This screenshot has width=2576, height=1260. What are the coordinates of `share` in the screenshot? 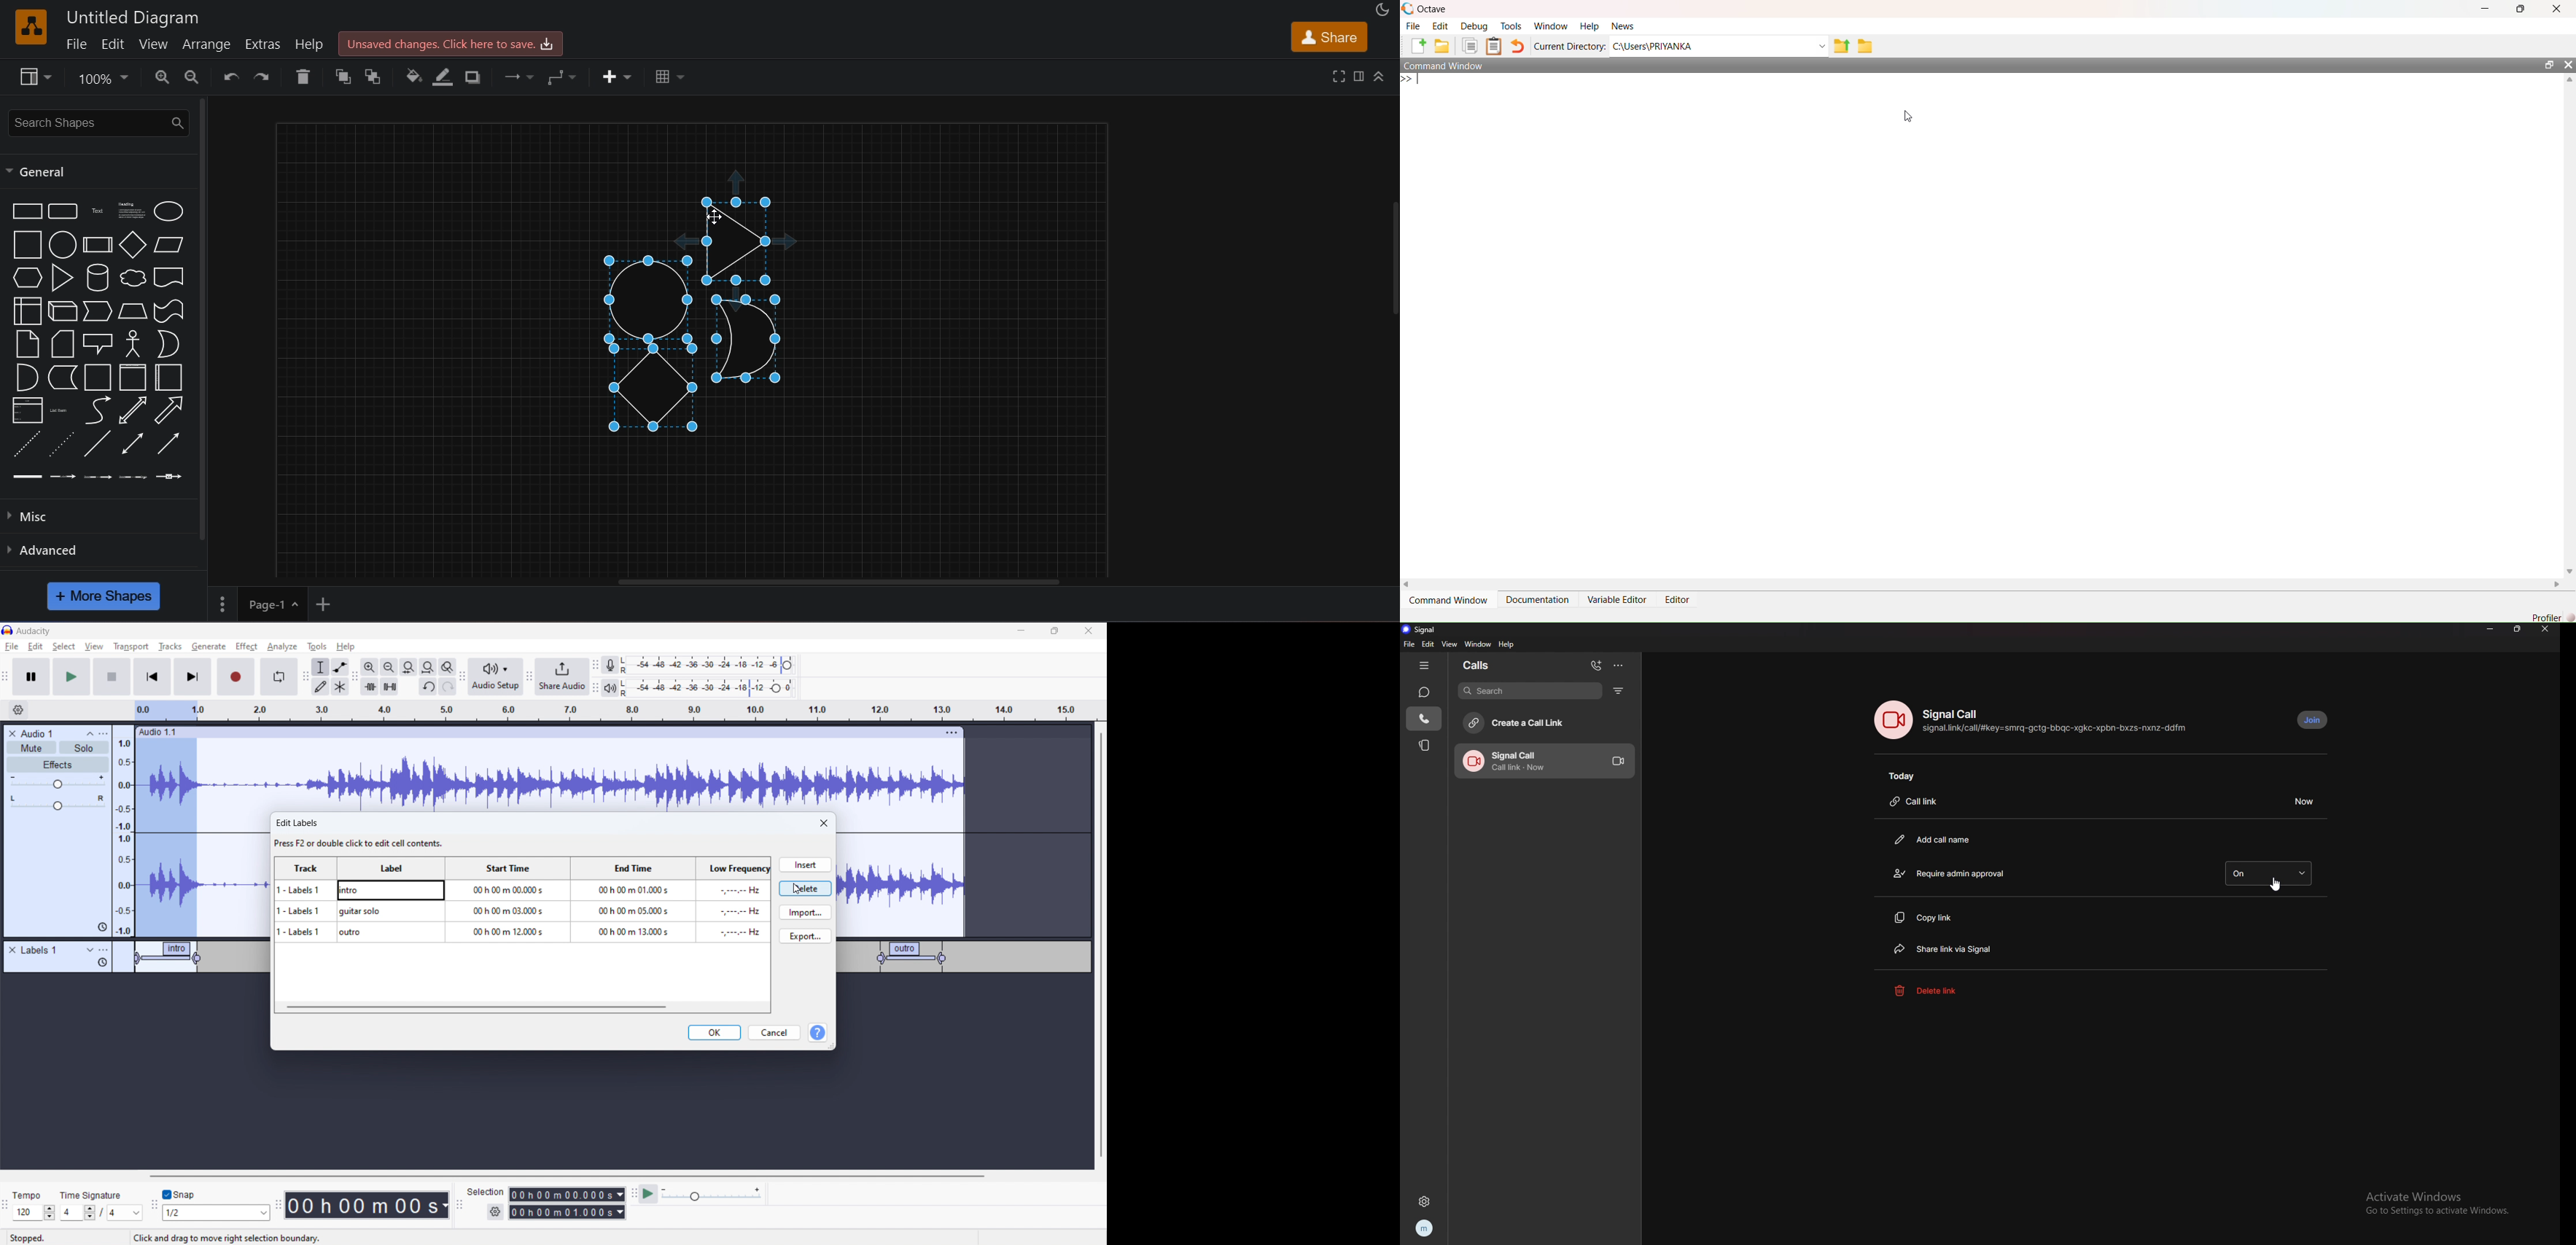 It's located at (1328, 36).